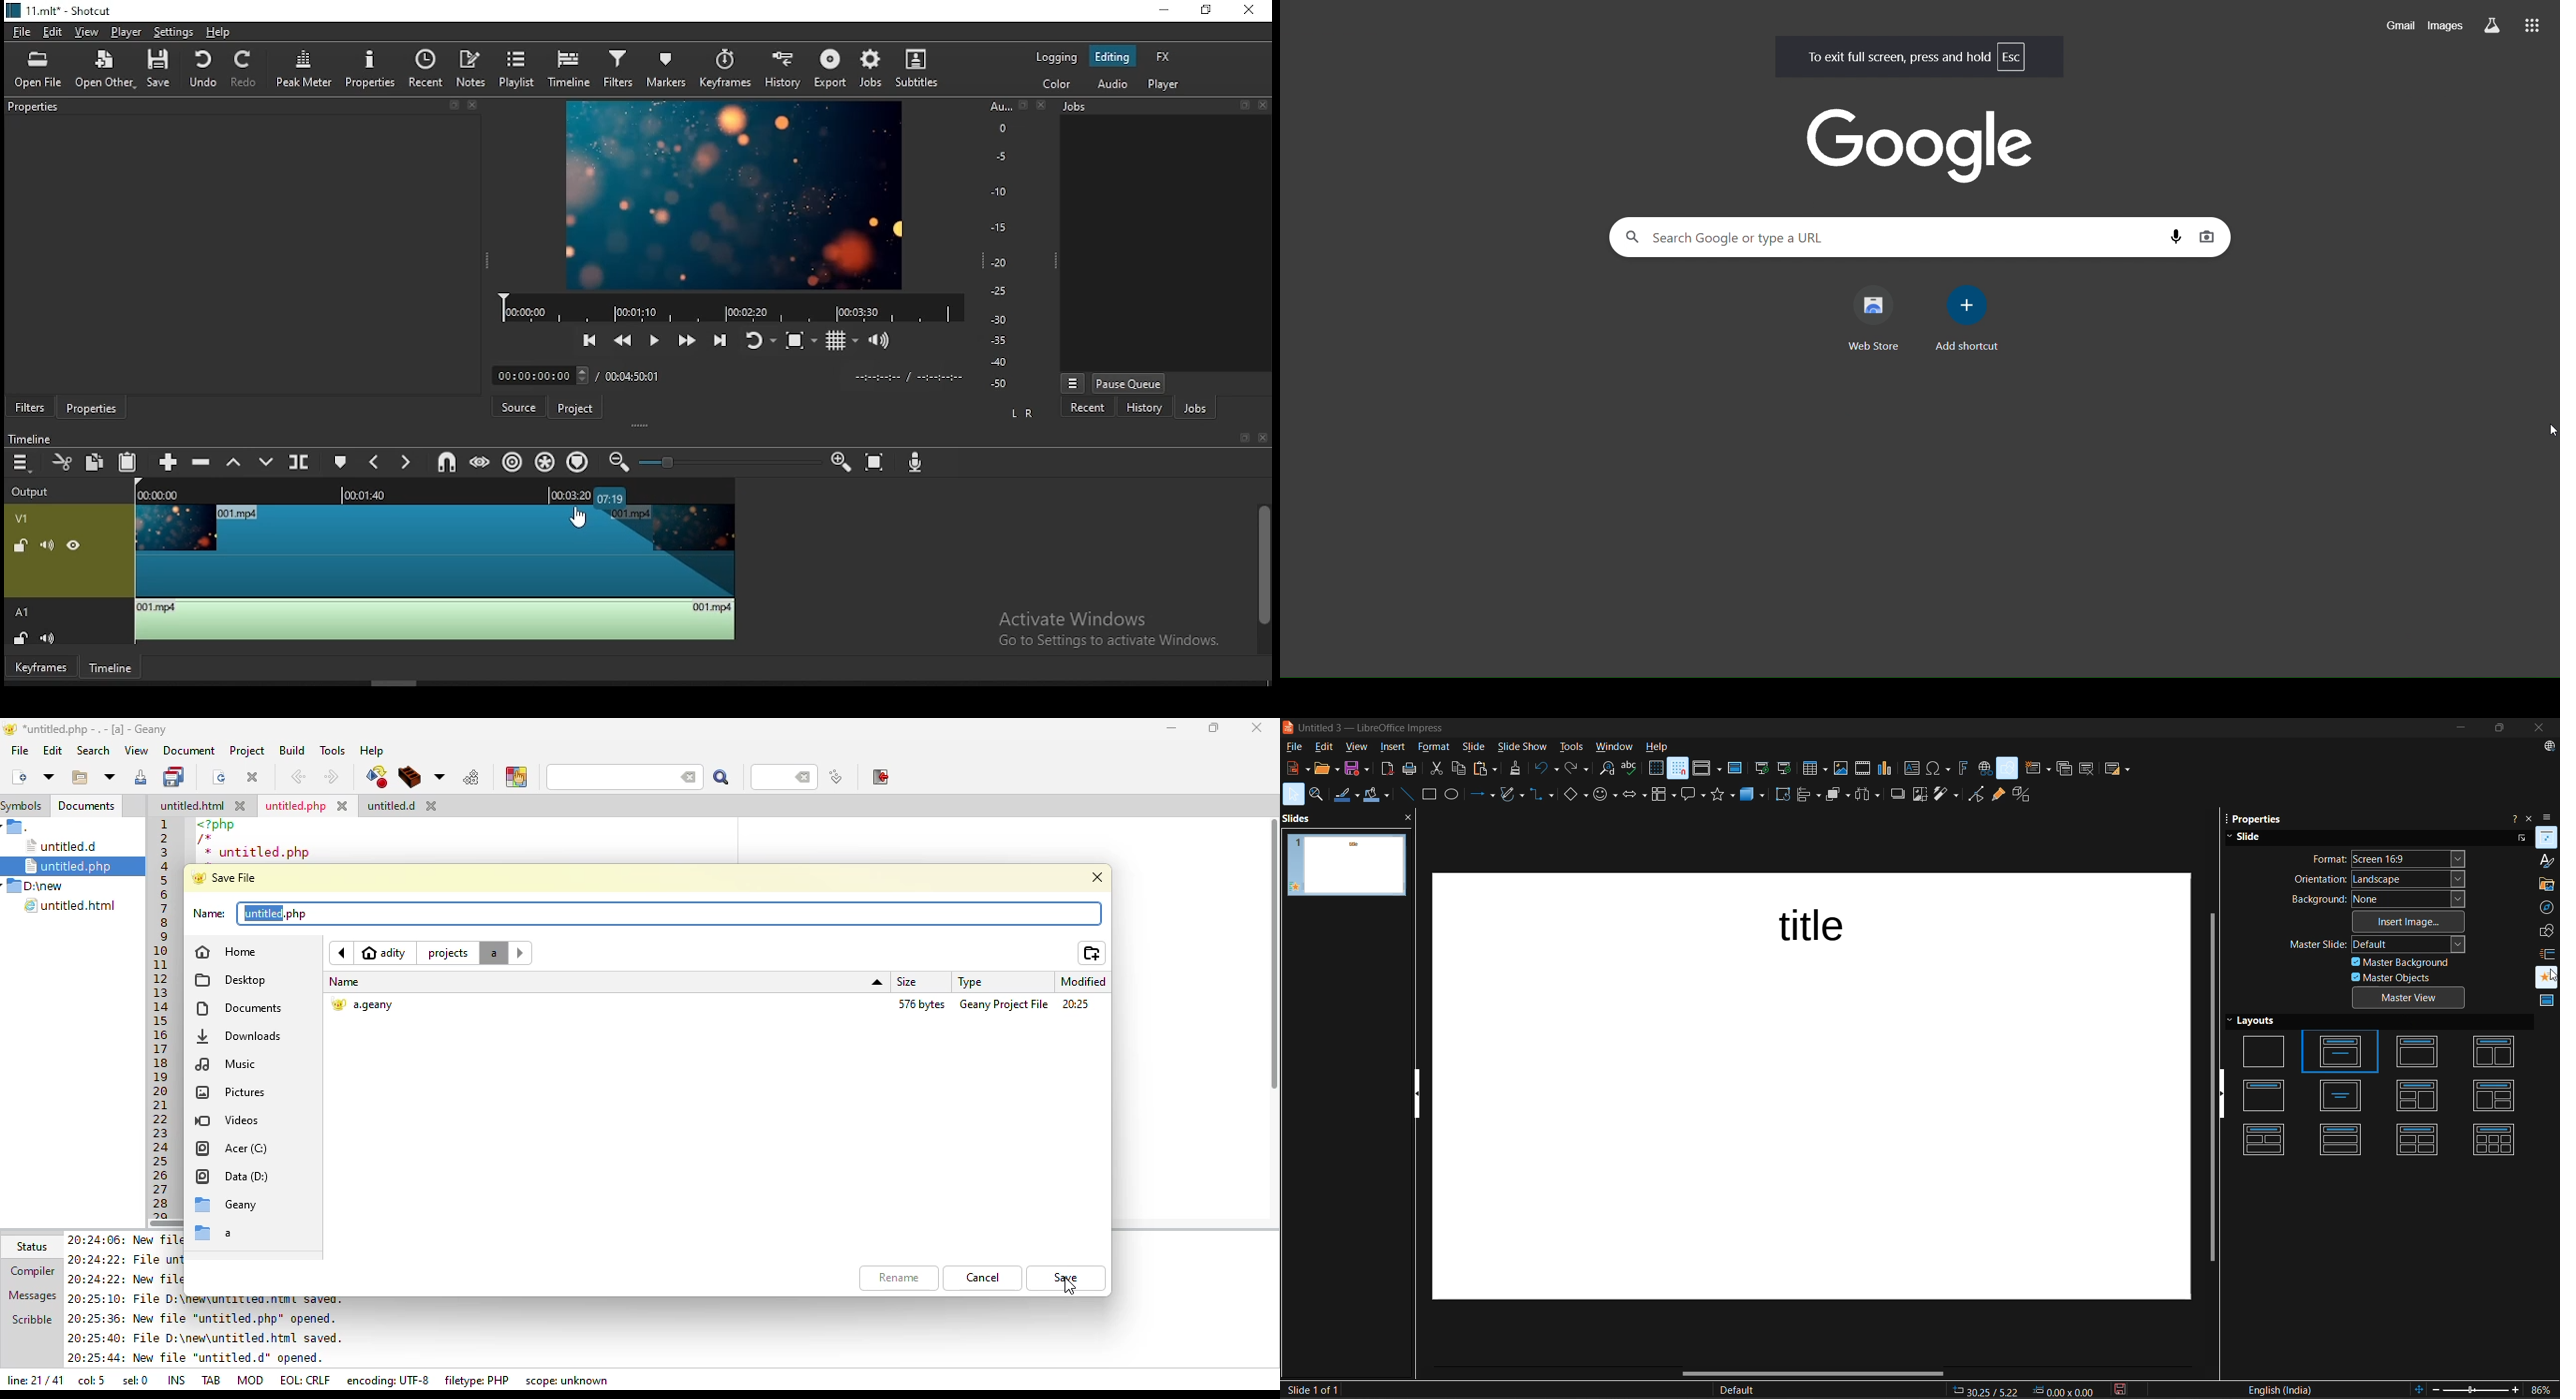 The image size is (2576, 1400). What do you see at coordinates (63, 12) in the screenshot?
I see `11.mlt* -shotcut` at bounding box center [63, 12].